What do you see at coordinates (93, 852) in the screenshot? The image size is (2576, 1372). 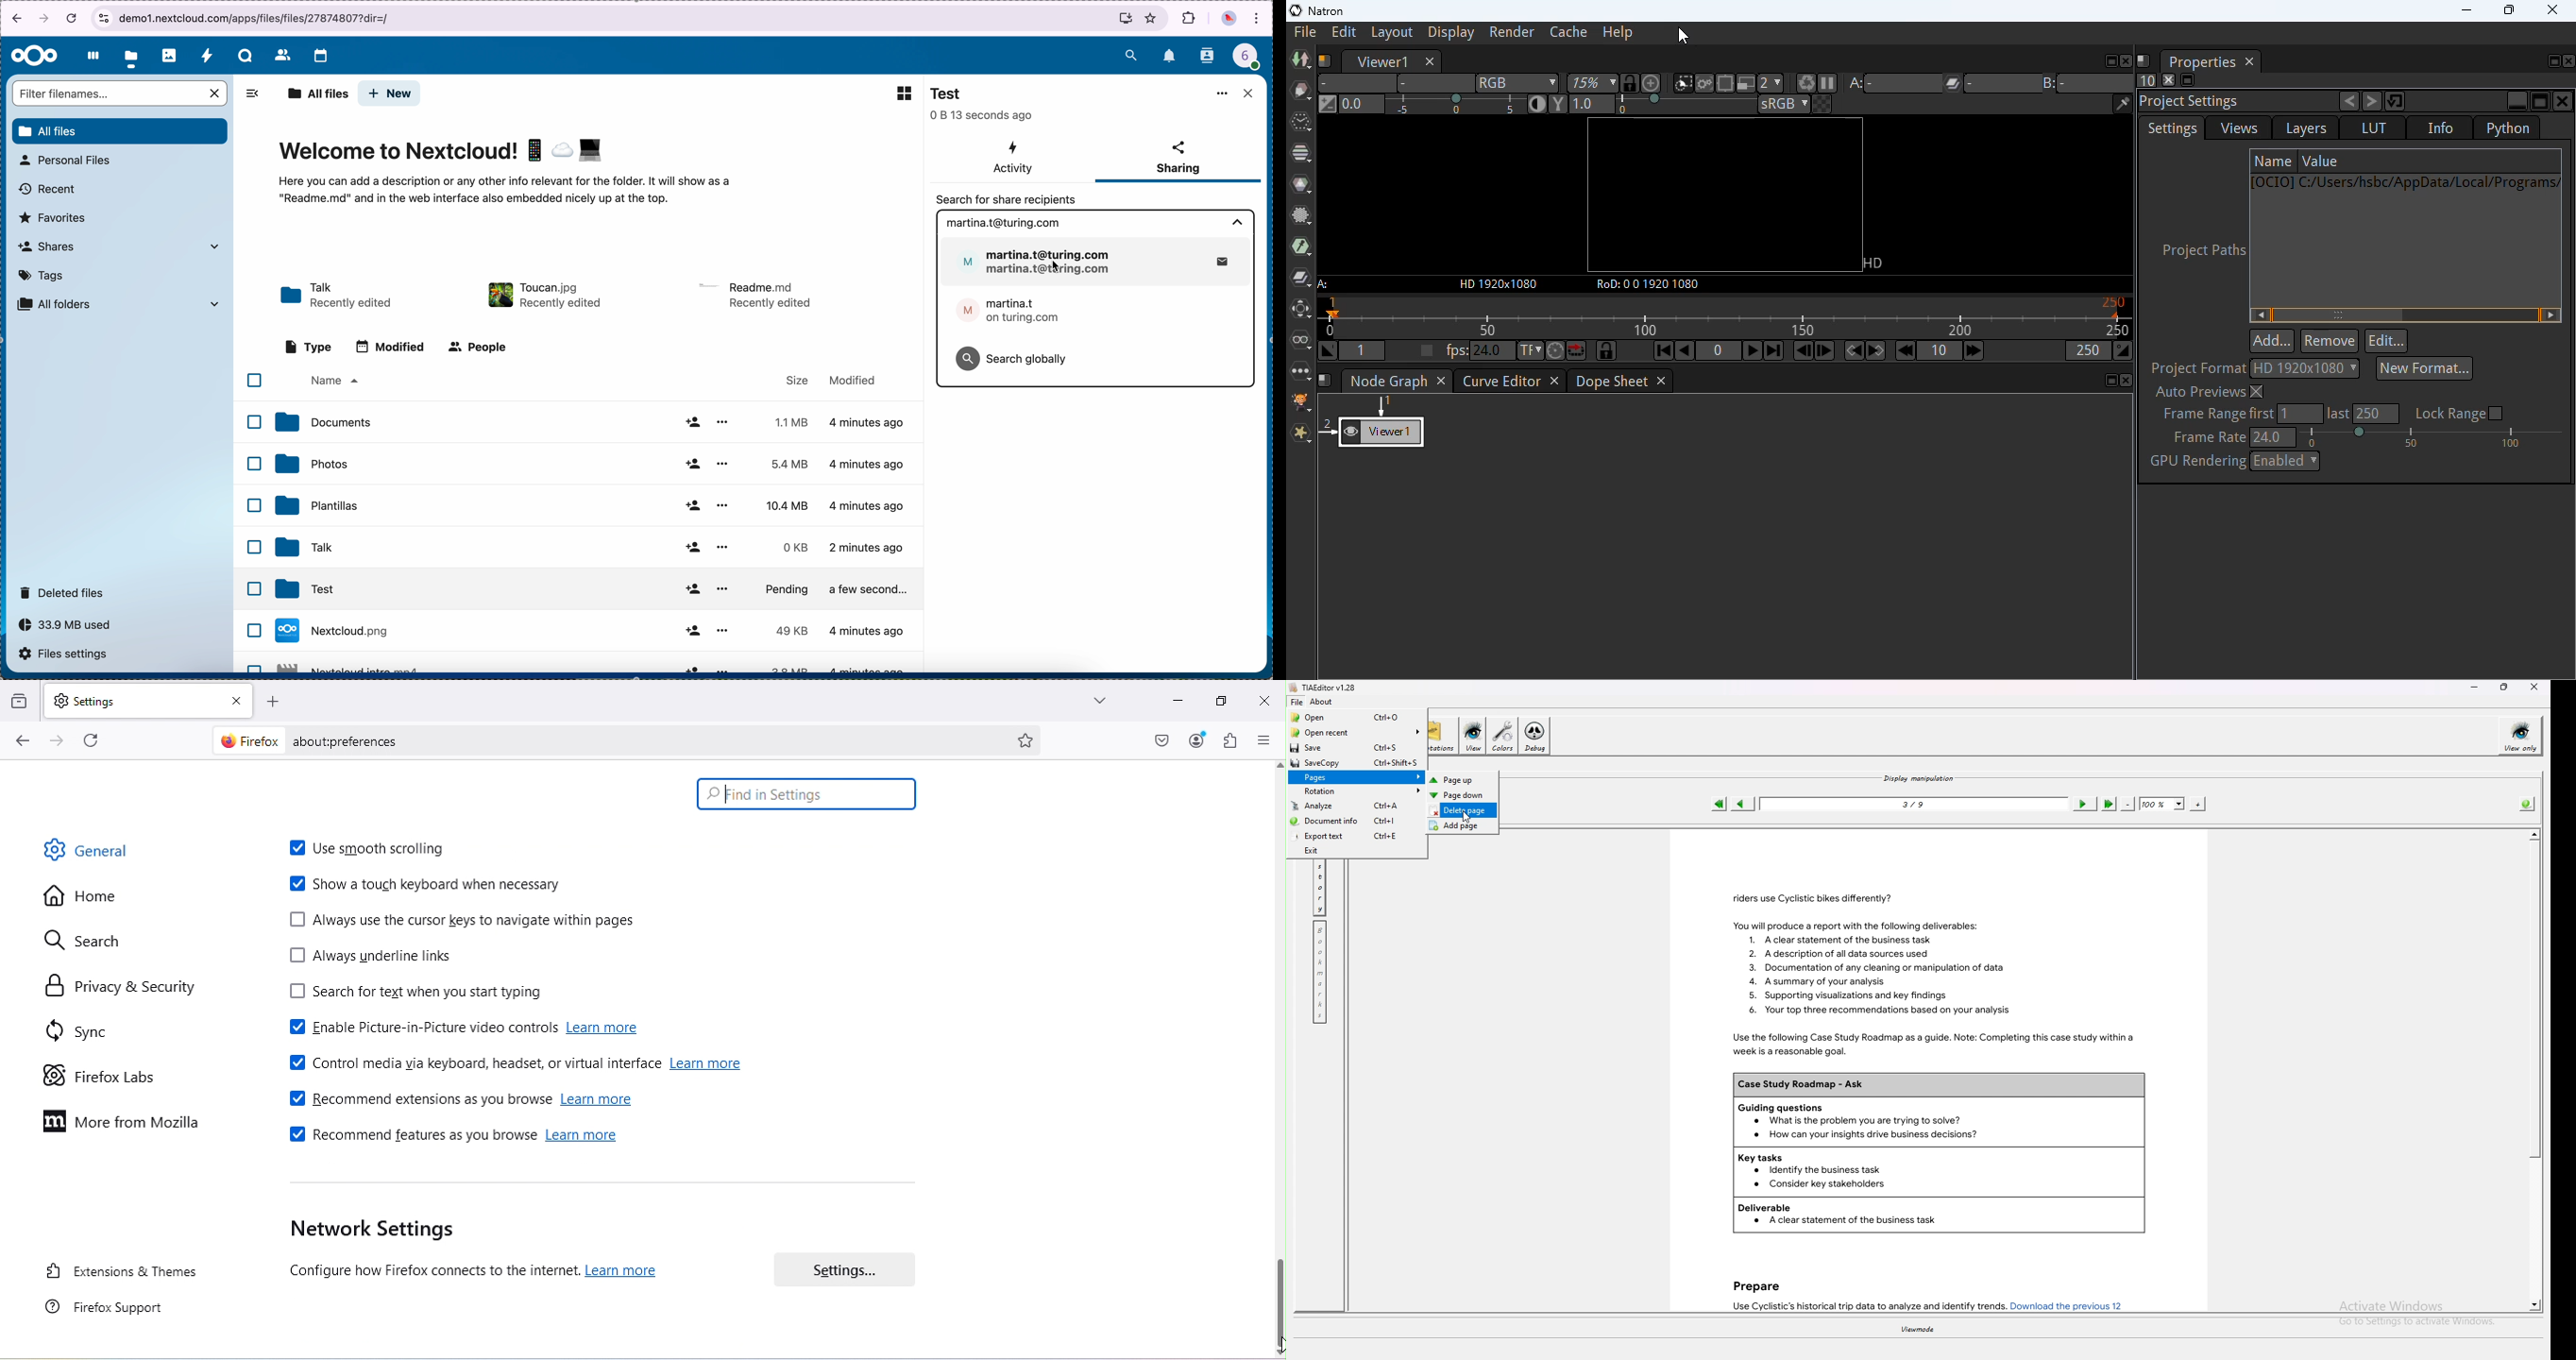 I see `General` at bounding box center [93, 852].